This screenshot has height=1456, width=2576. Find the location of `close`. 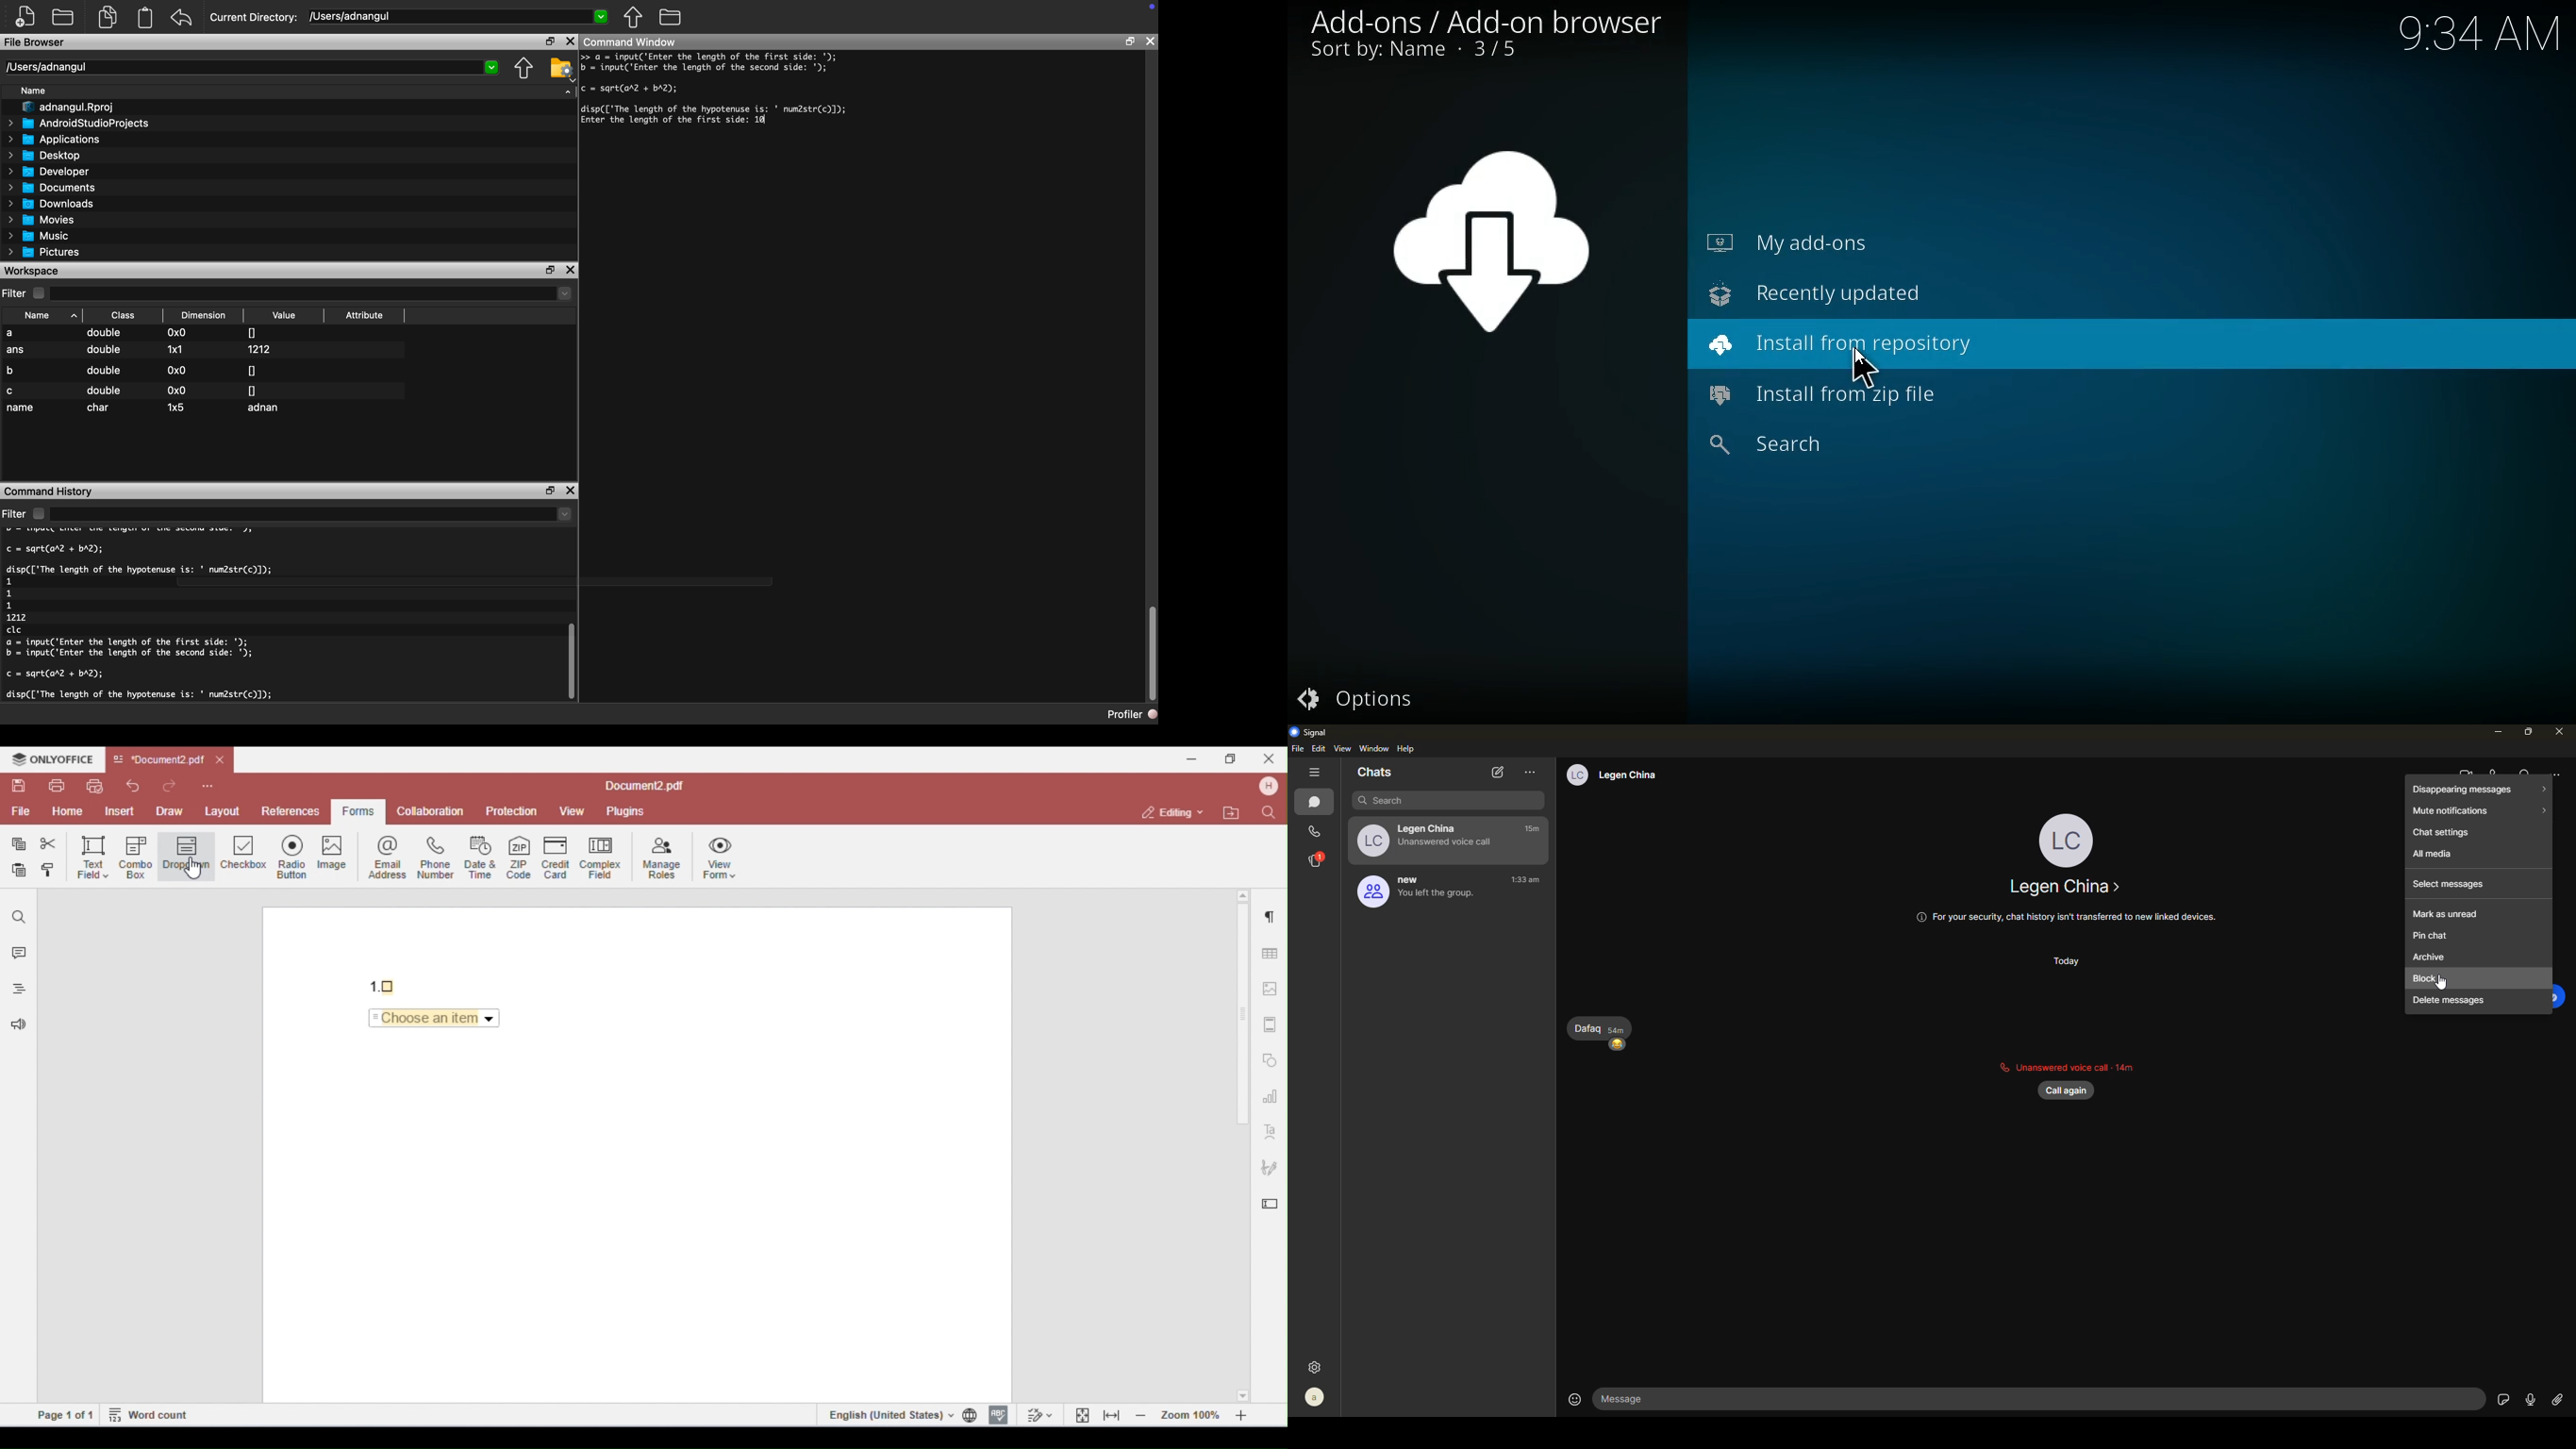

close is located at coordinates (1152, 41).